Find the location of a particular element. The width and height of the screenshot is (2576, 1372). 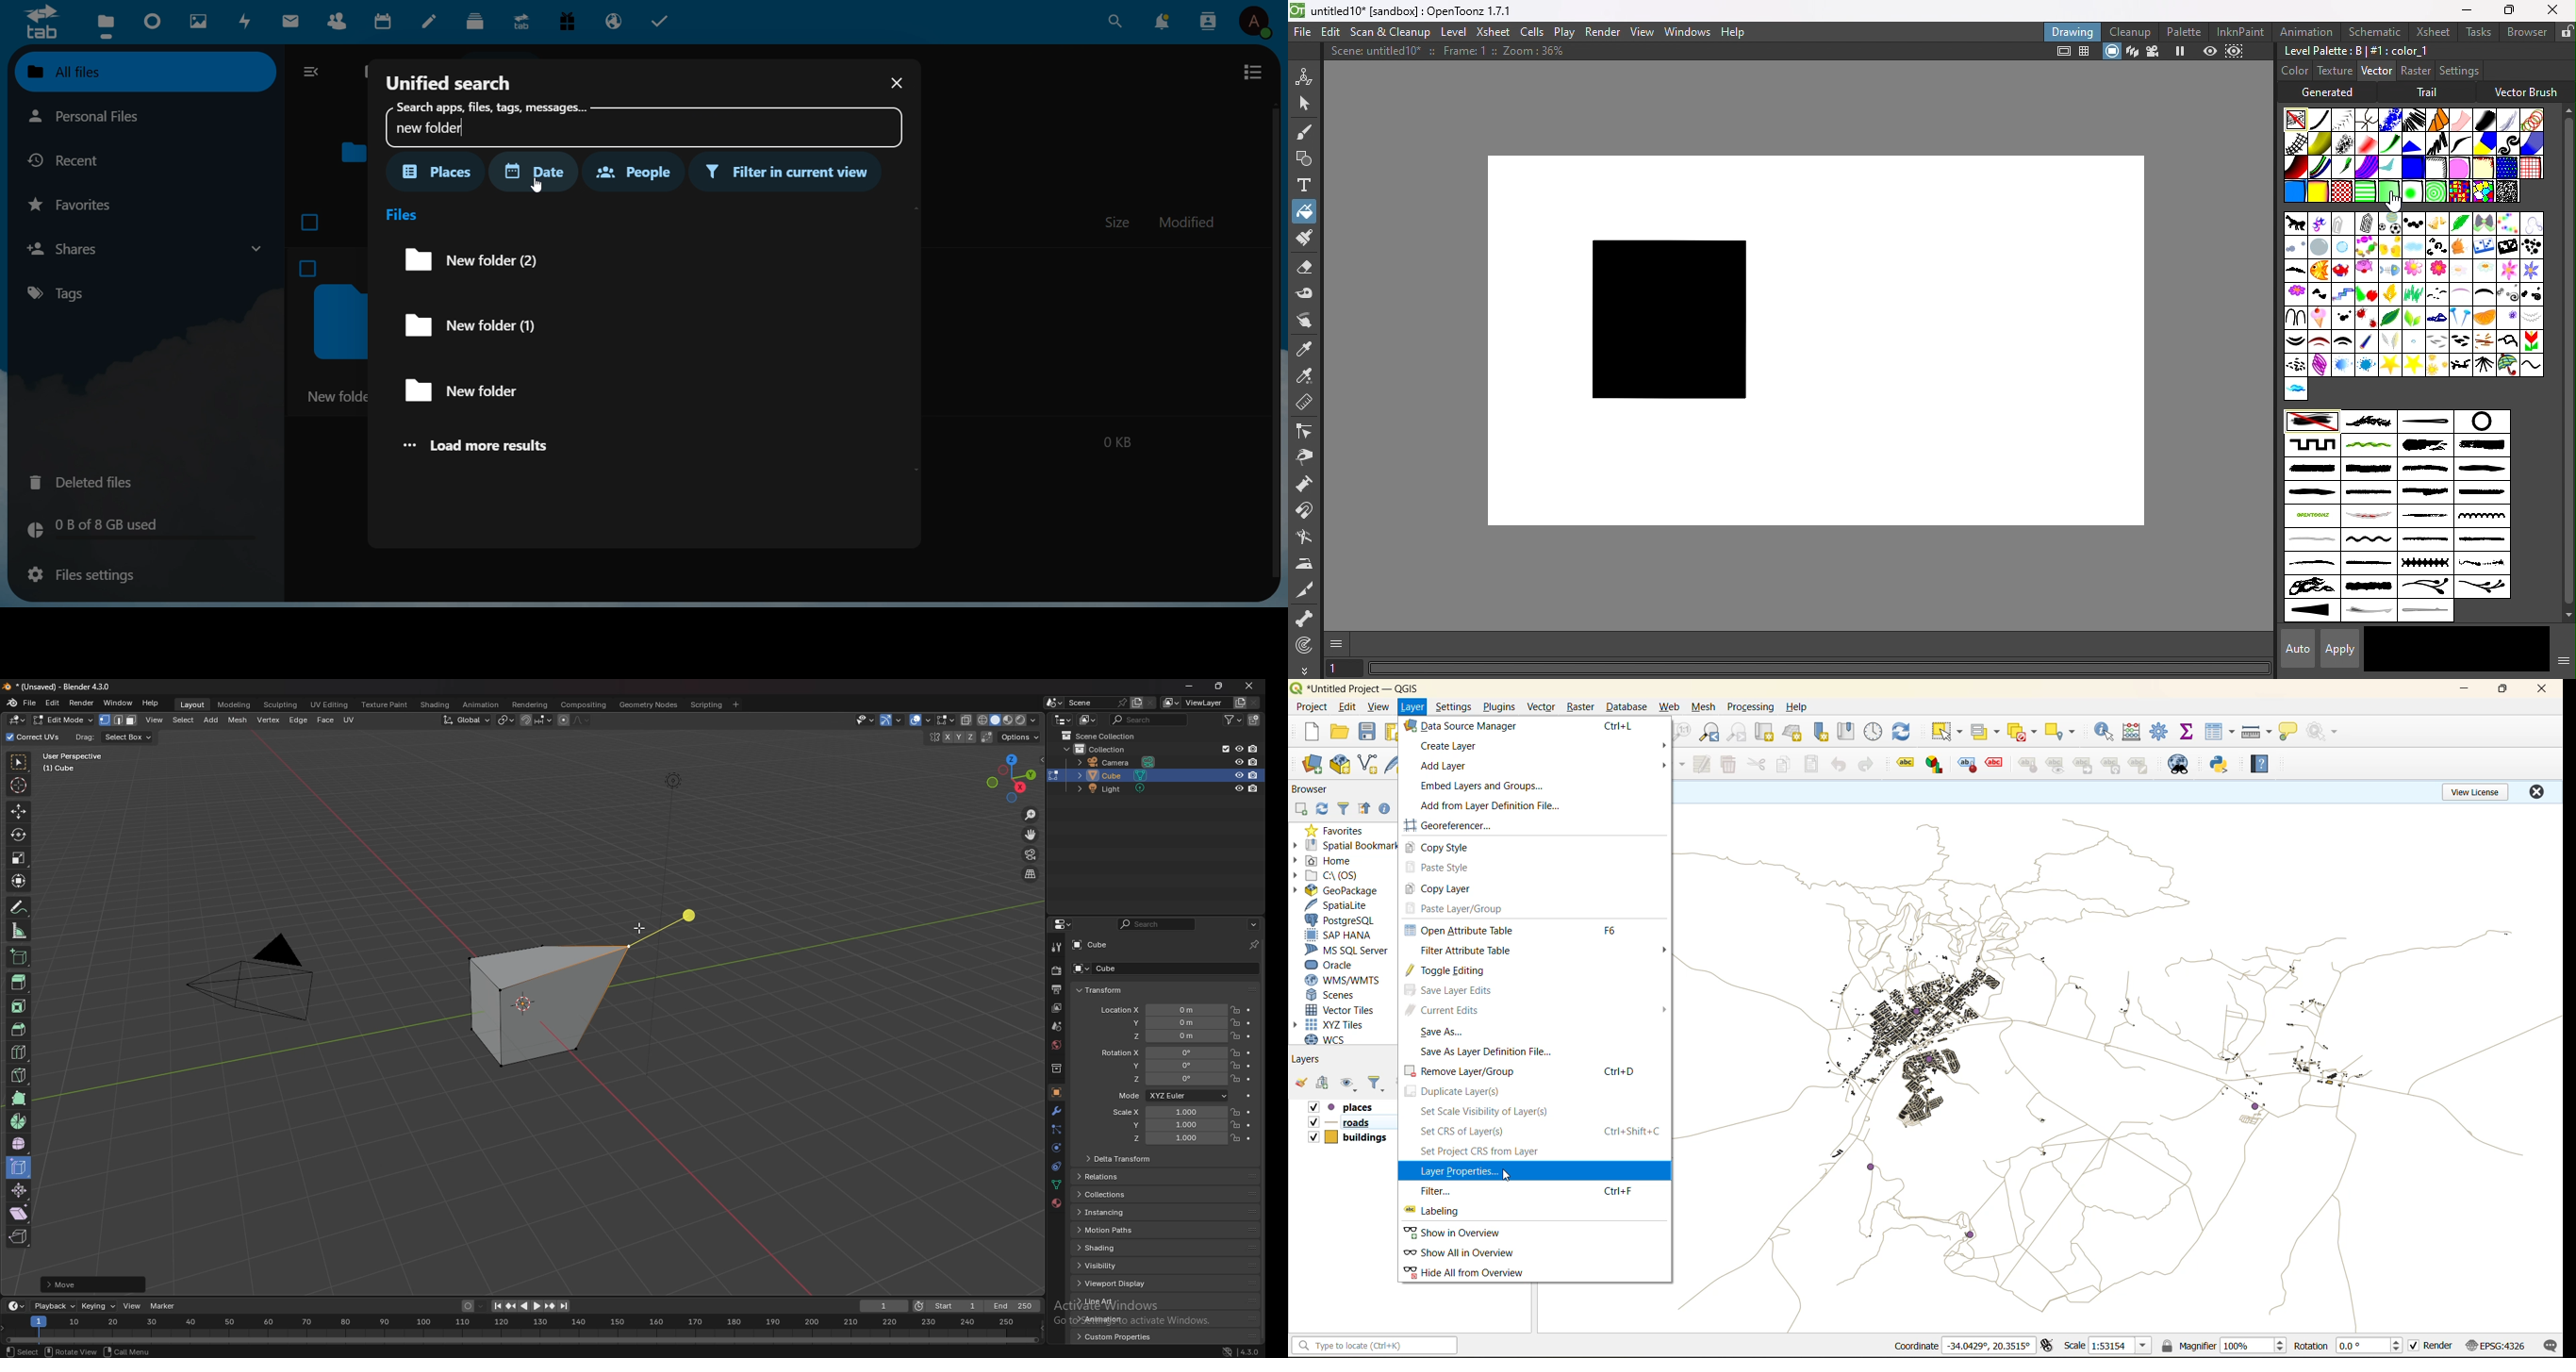

sunflower is located at coordinates (2437, 365).